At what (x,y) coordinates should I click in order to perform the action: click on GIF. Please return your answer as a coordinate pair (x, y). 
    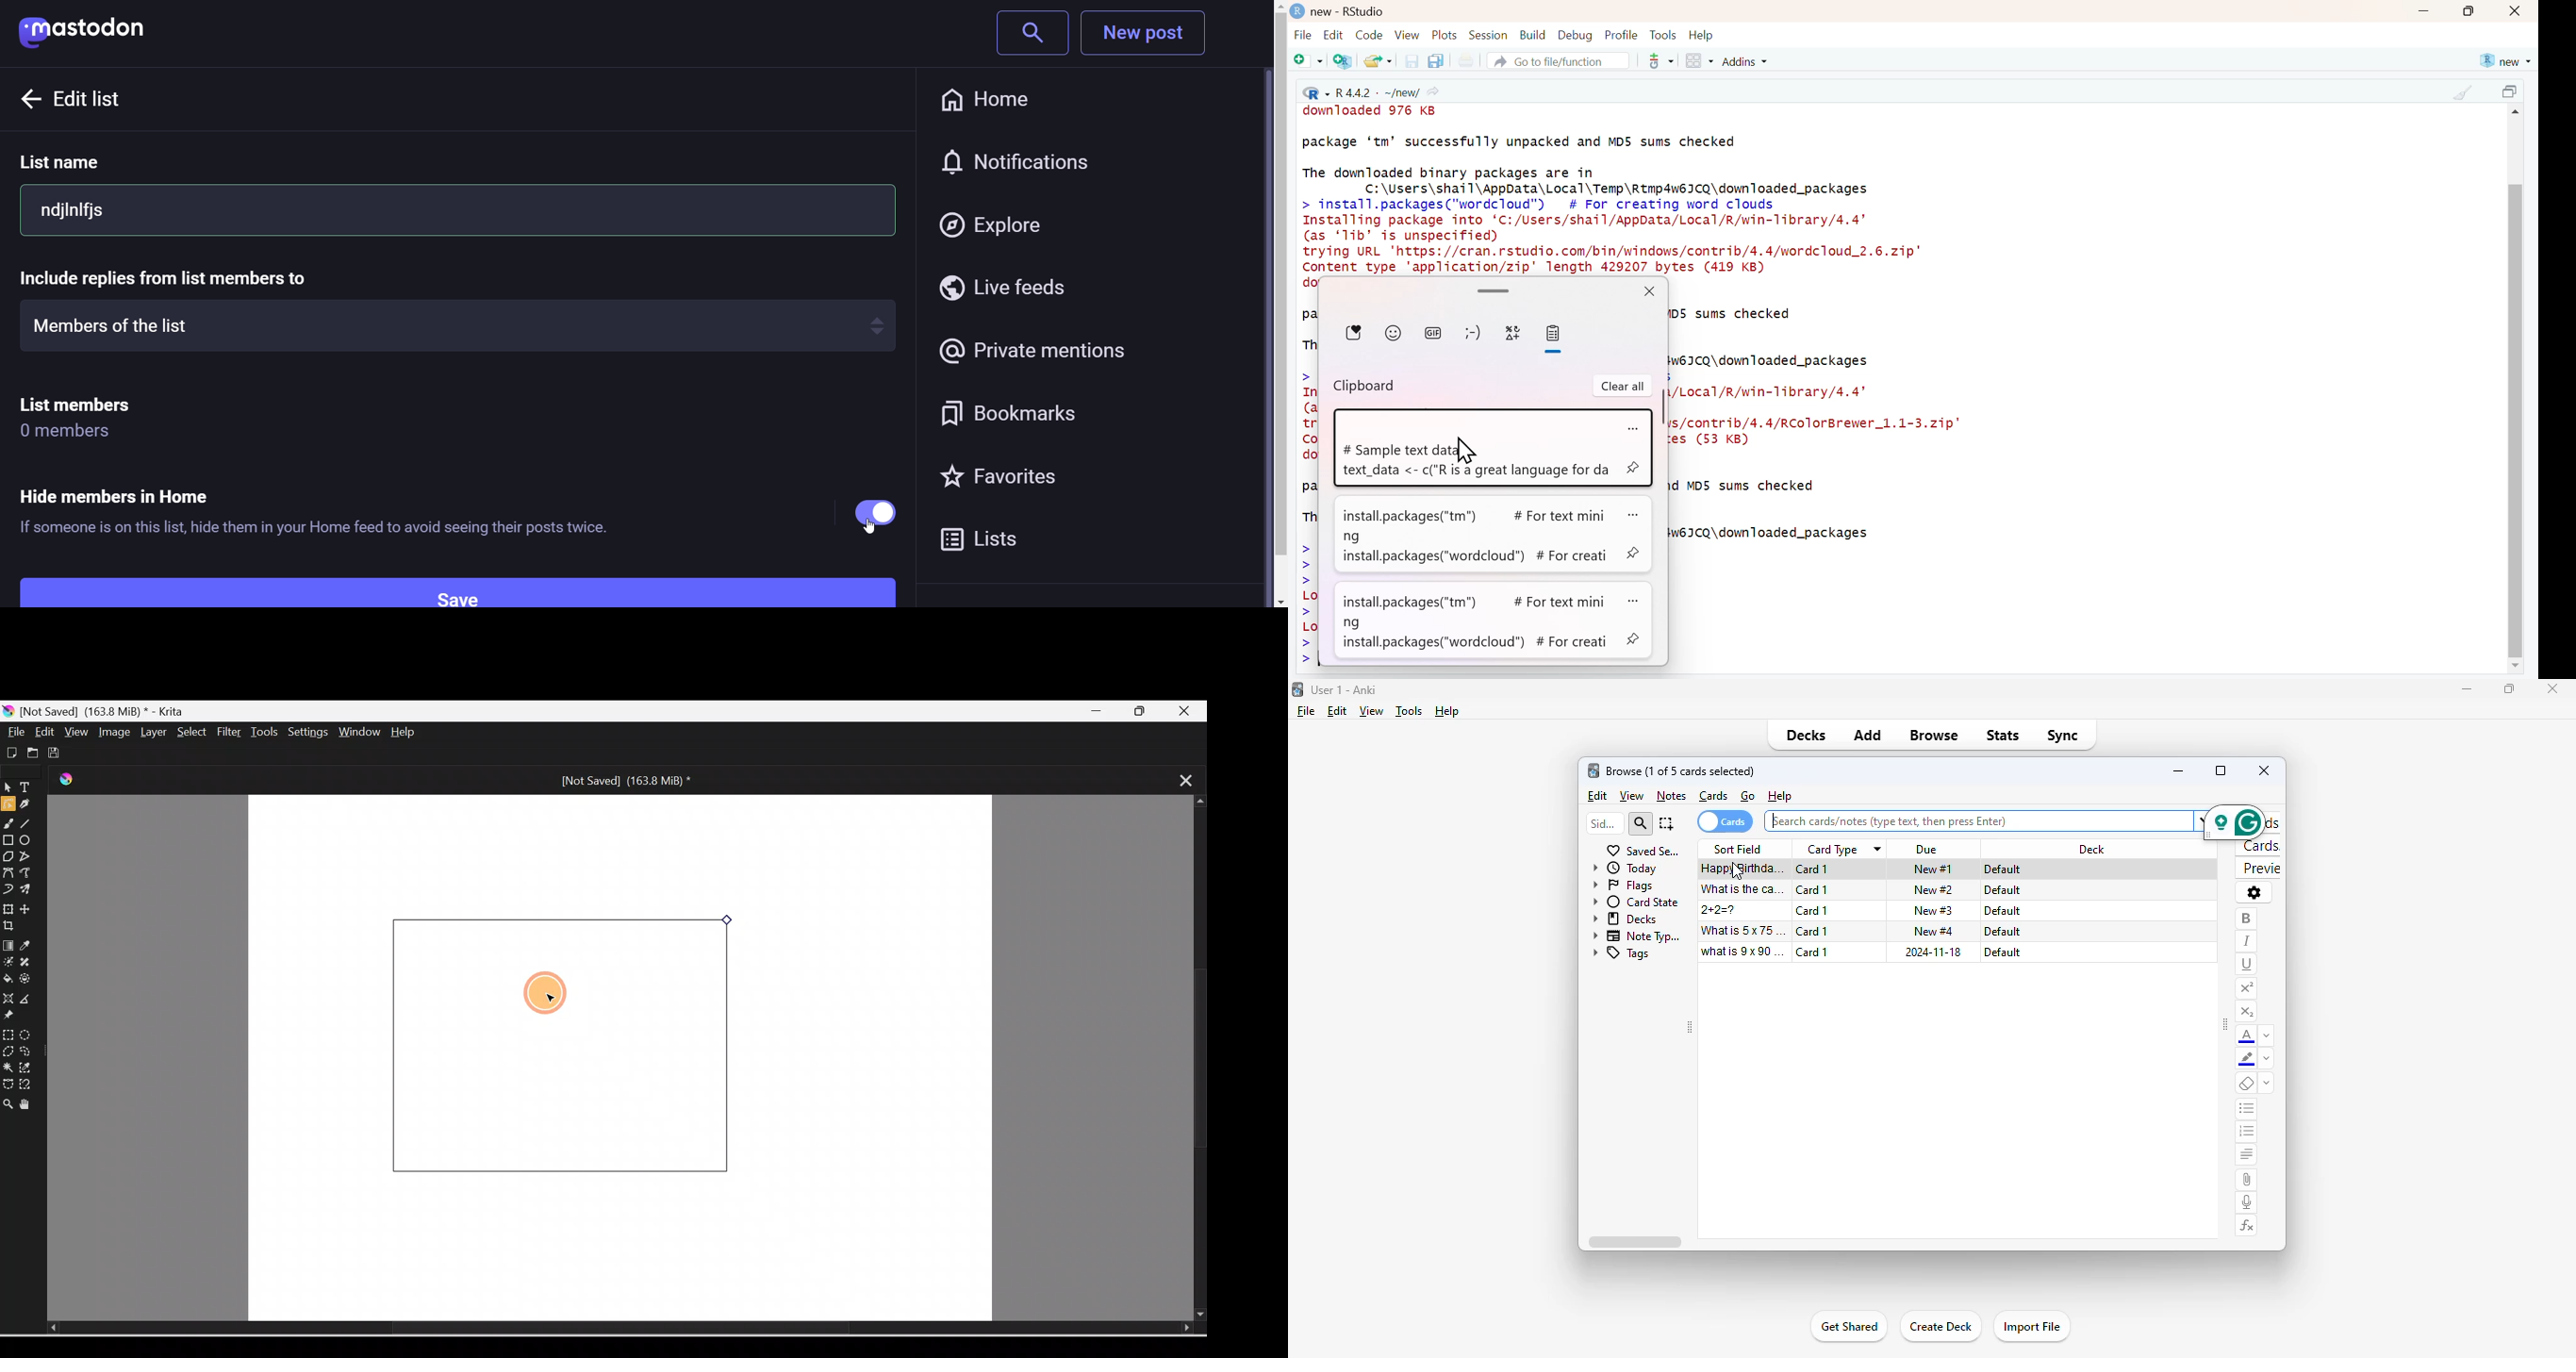
    Looking at the image, I should click on (1433, 333).